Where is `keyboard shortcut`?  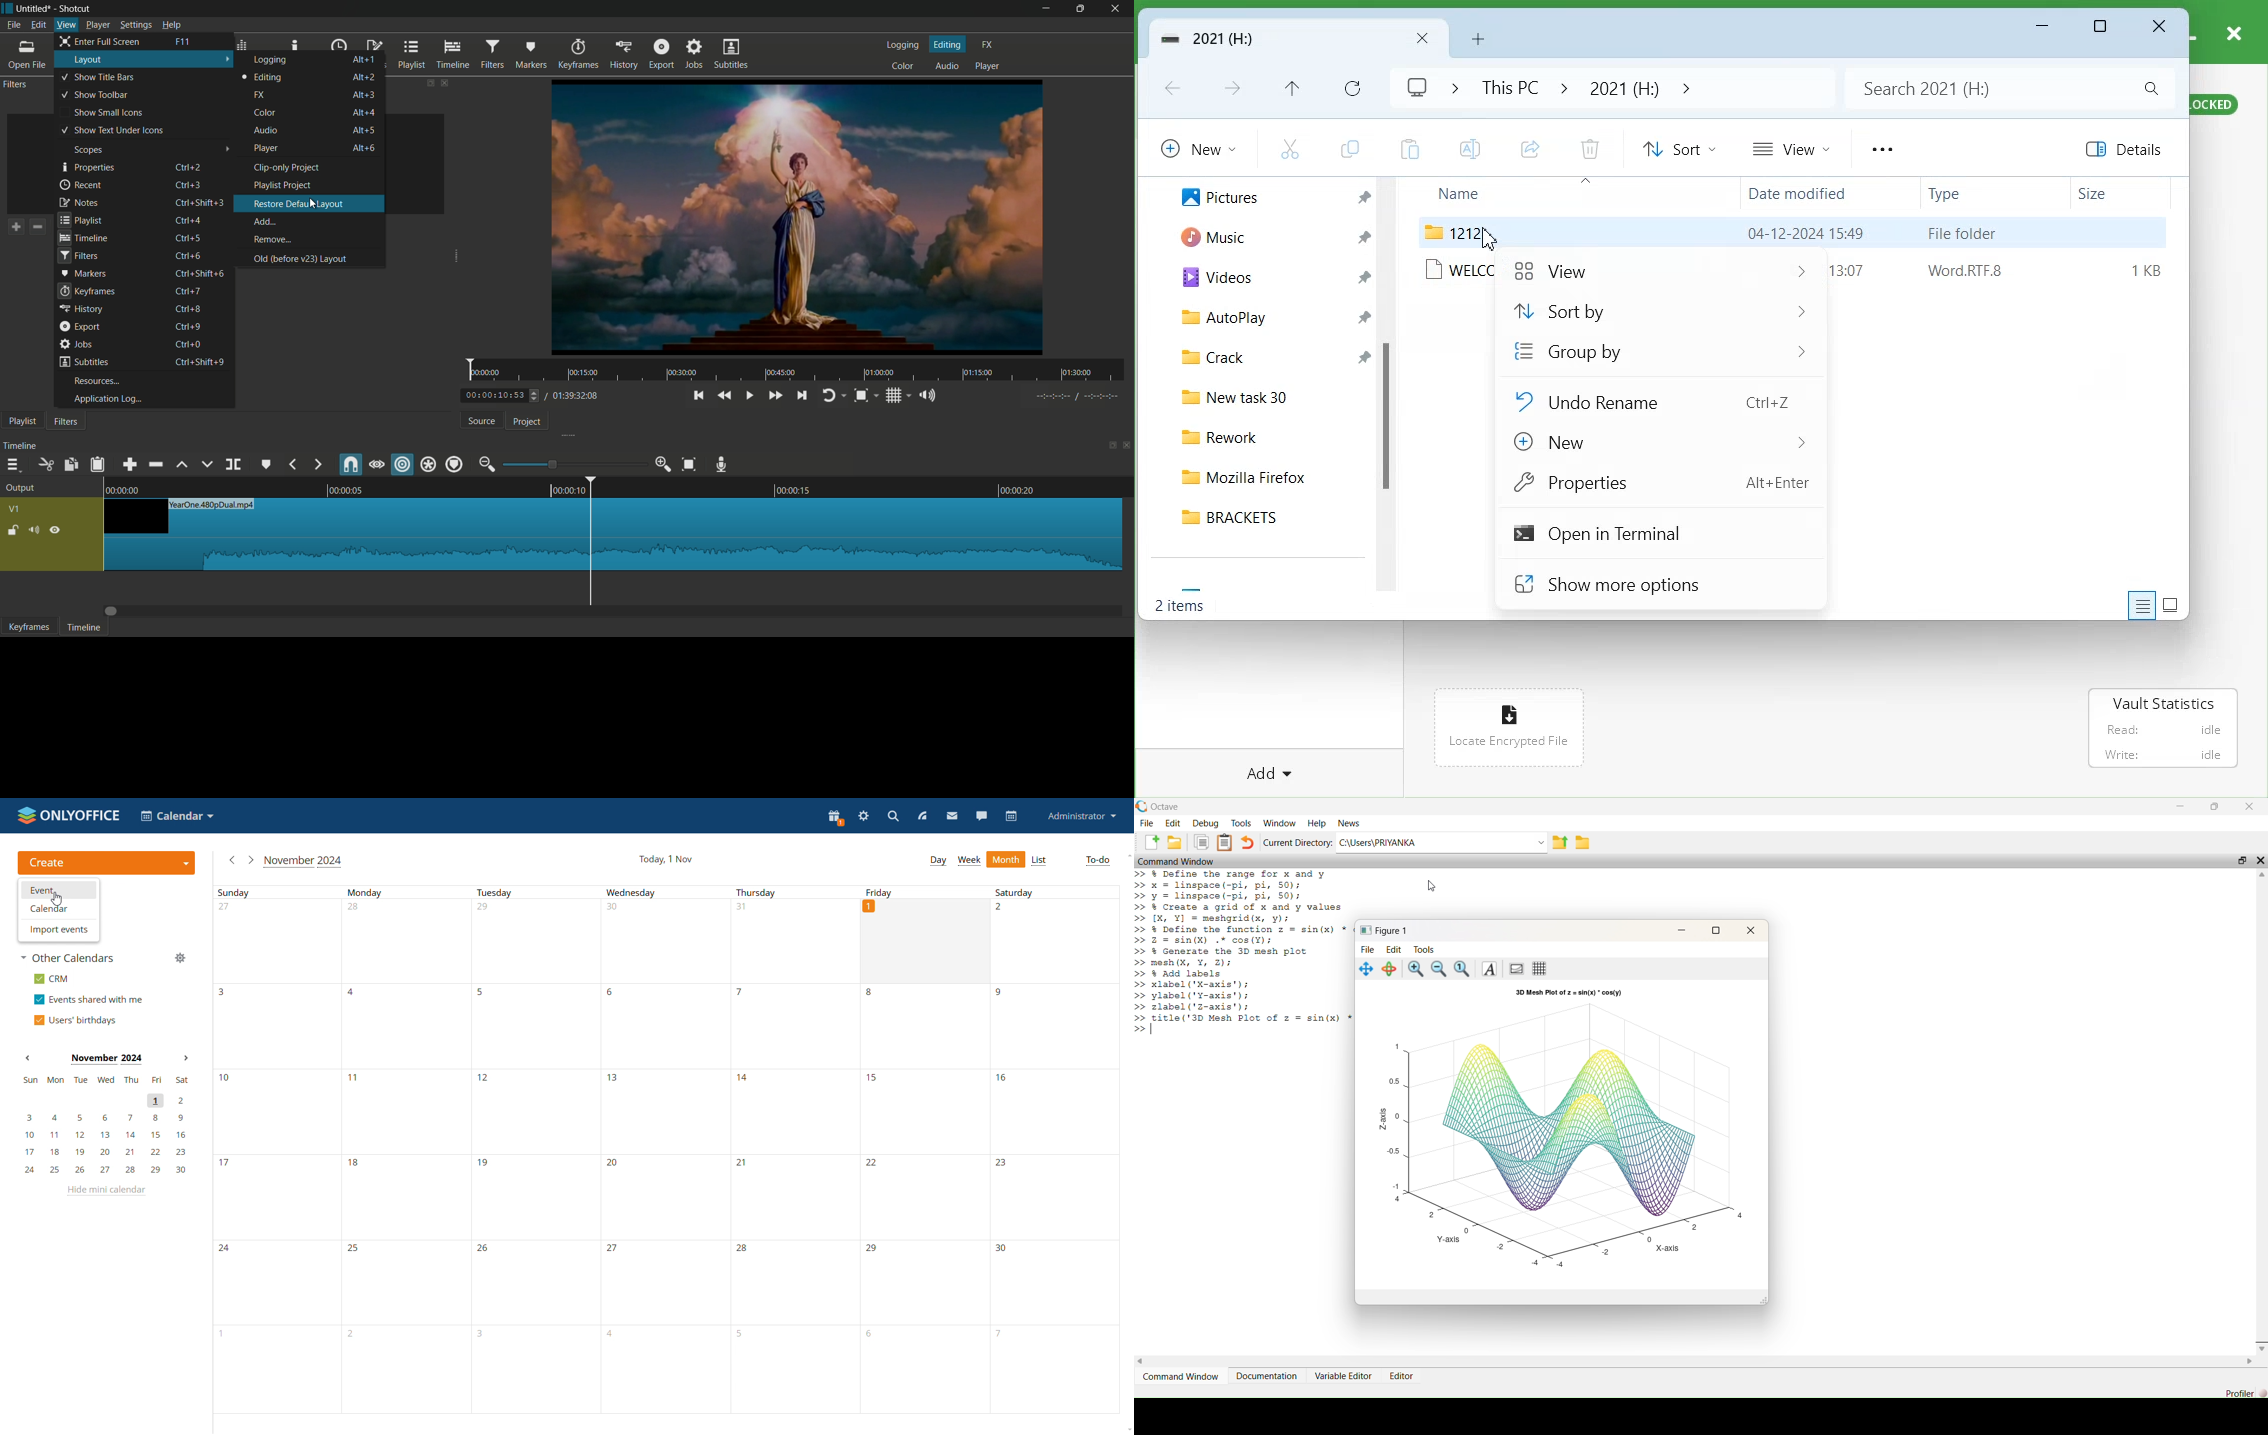 keyboard shortcut is located at coordinates (364, 77).